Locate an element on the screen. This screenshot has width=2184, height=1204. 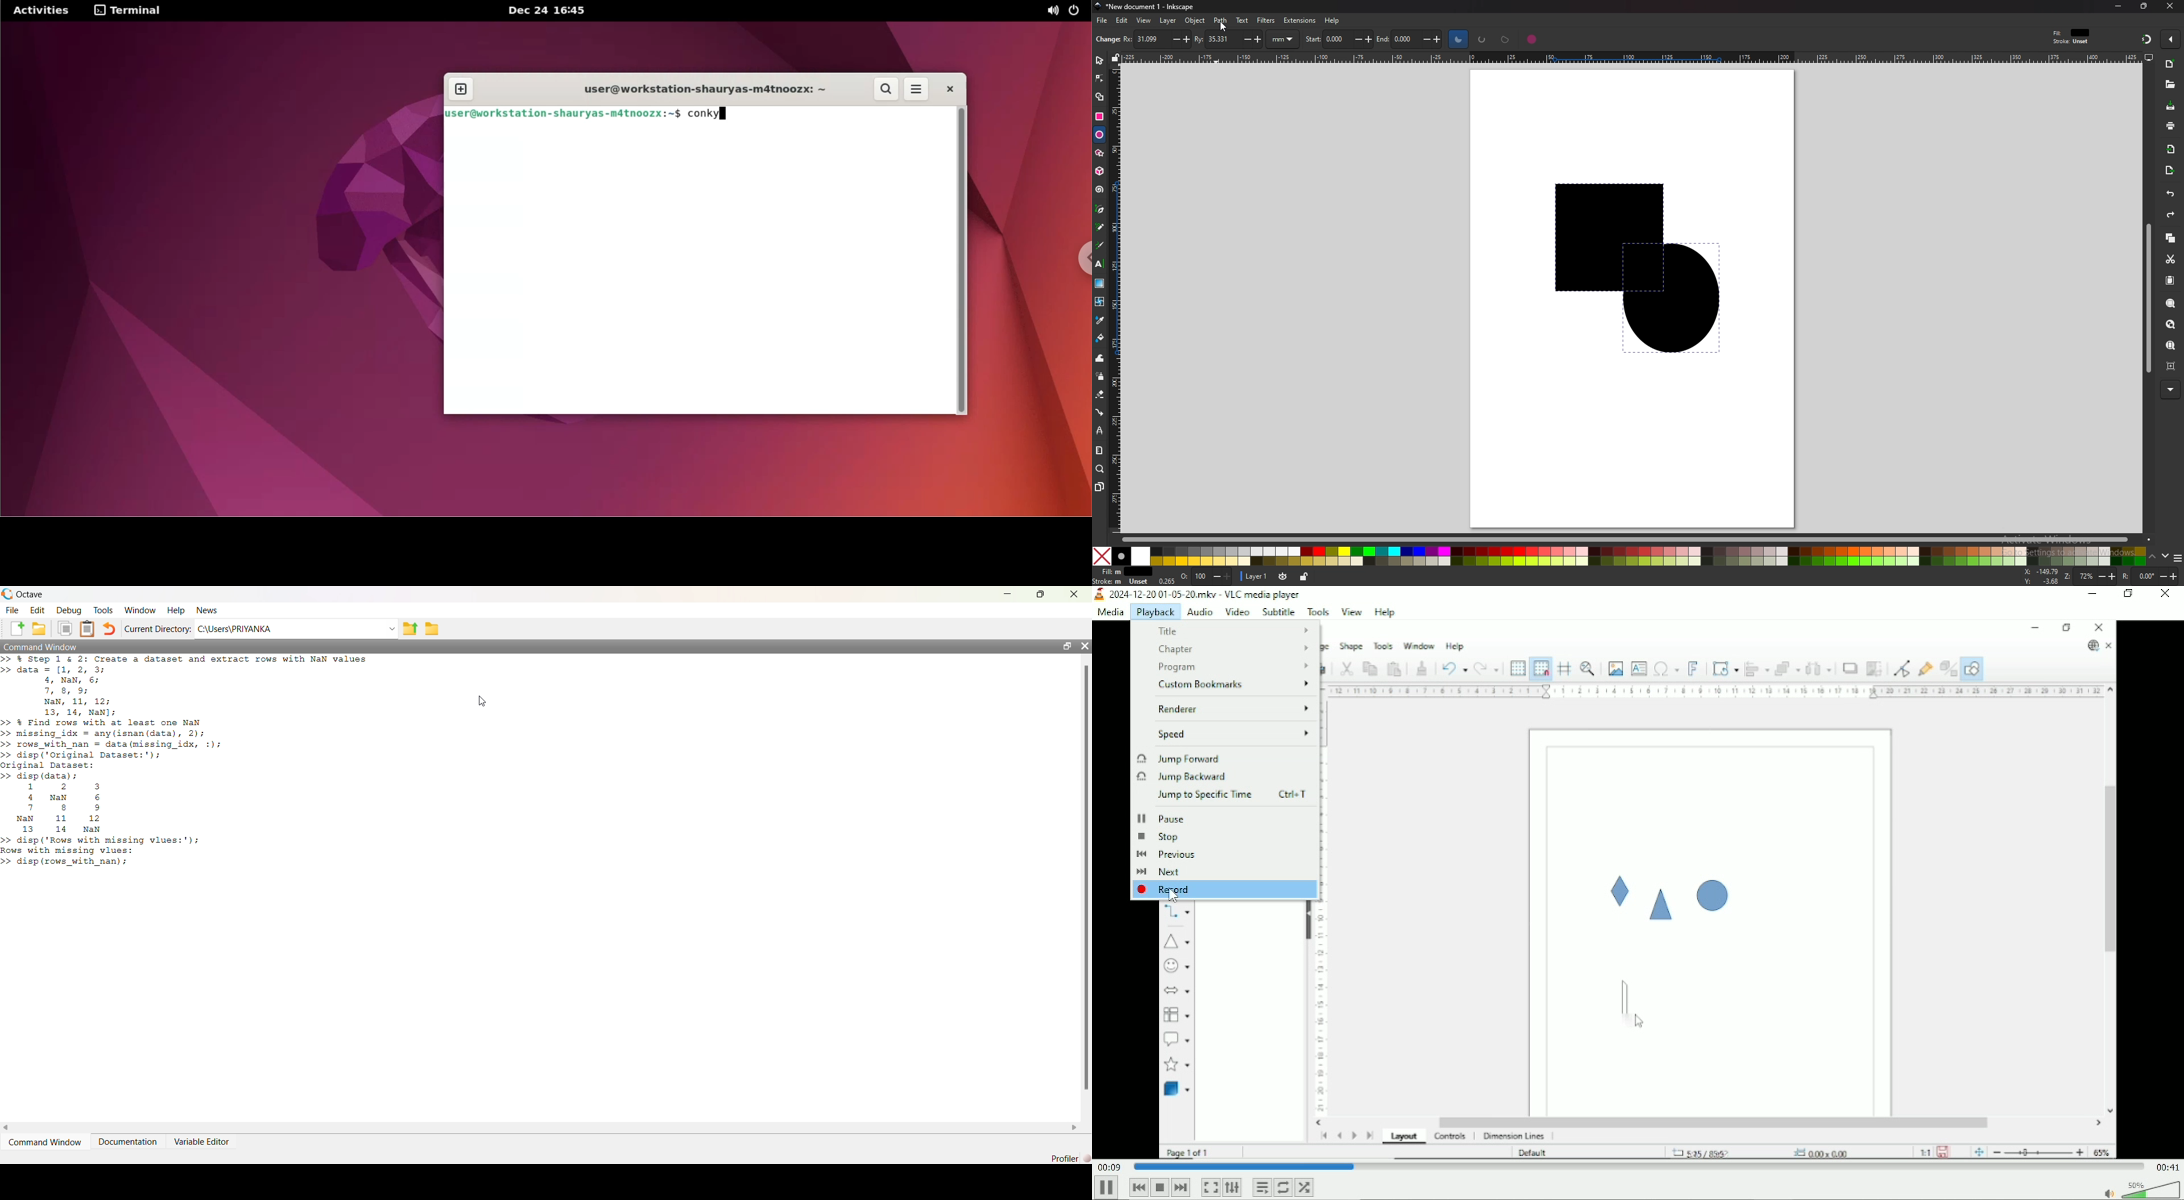
Title is located at coordinates (1232, 631).